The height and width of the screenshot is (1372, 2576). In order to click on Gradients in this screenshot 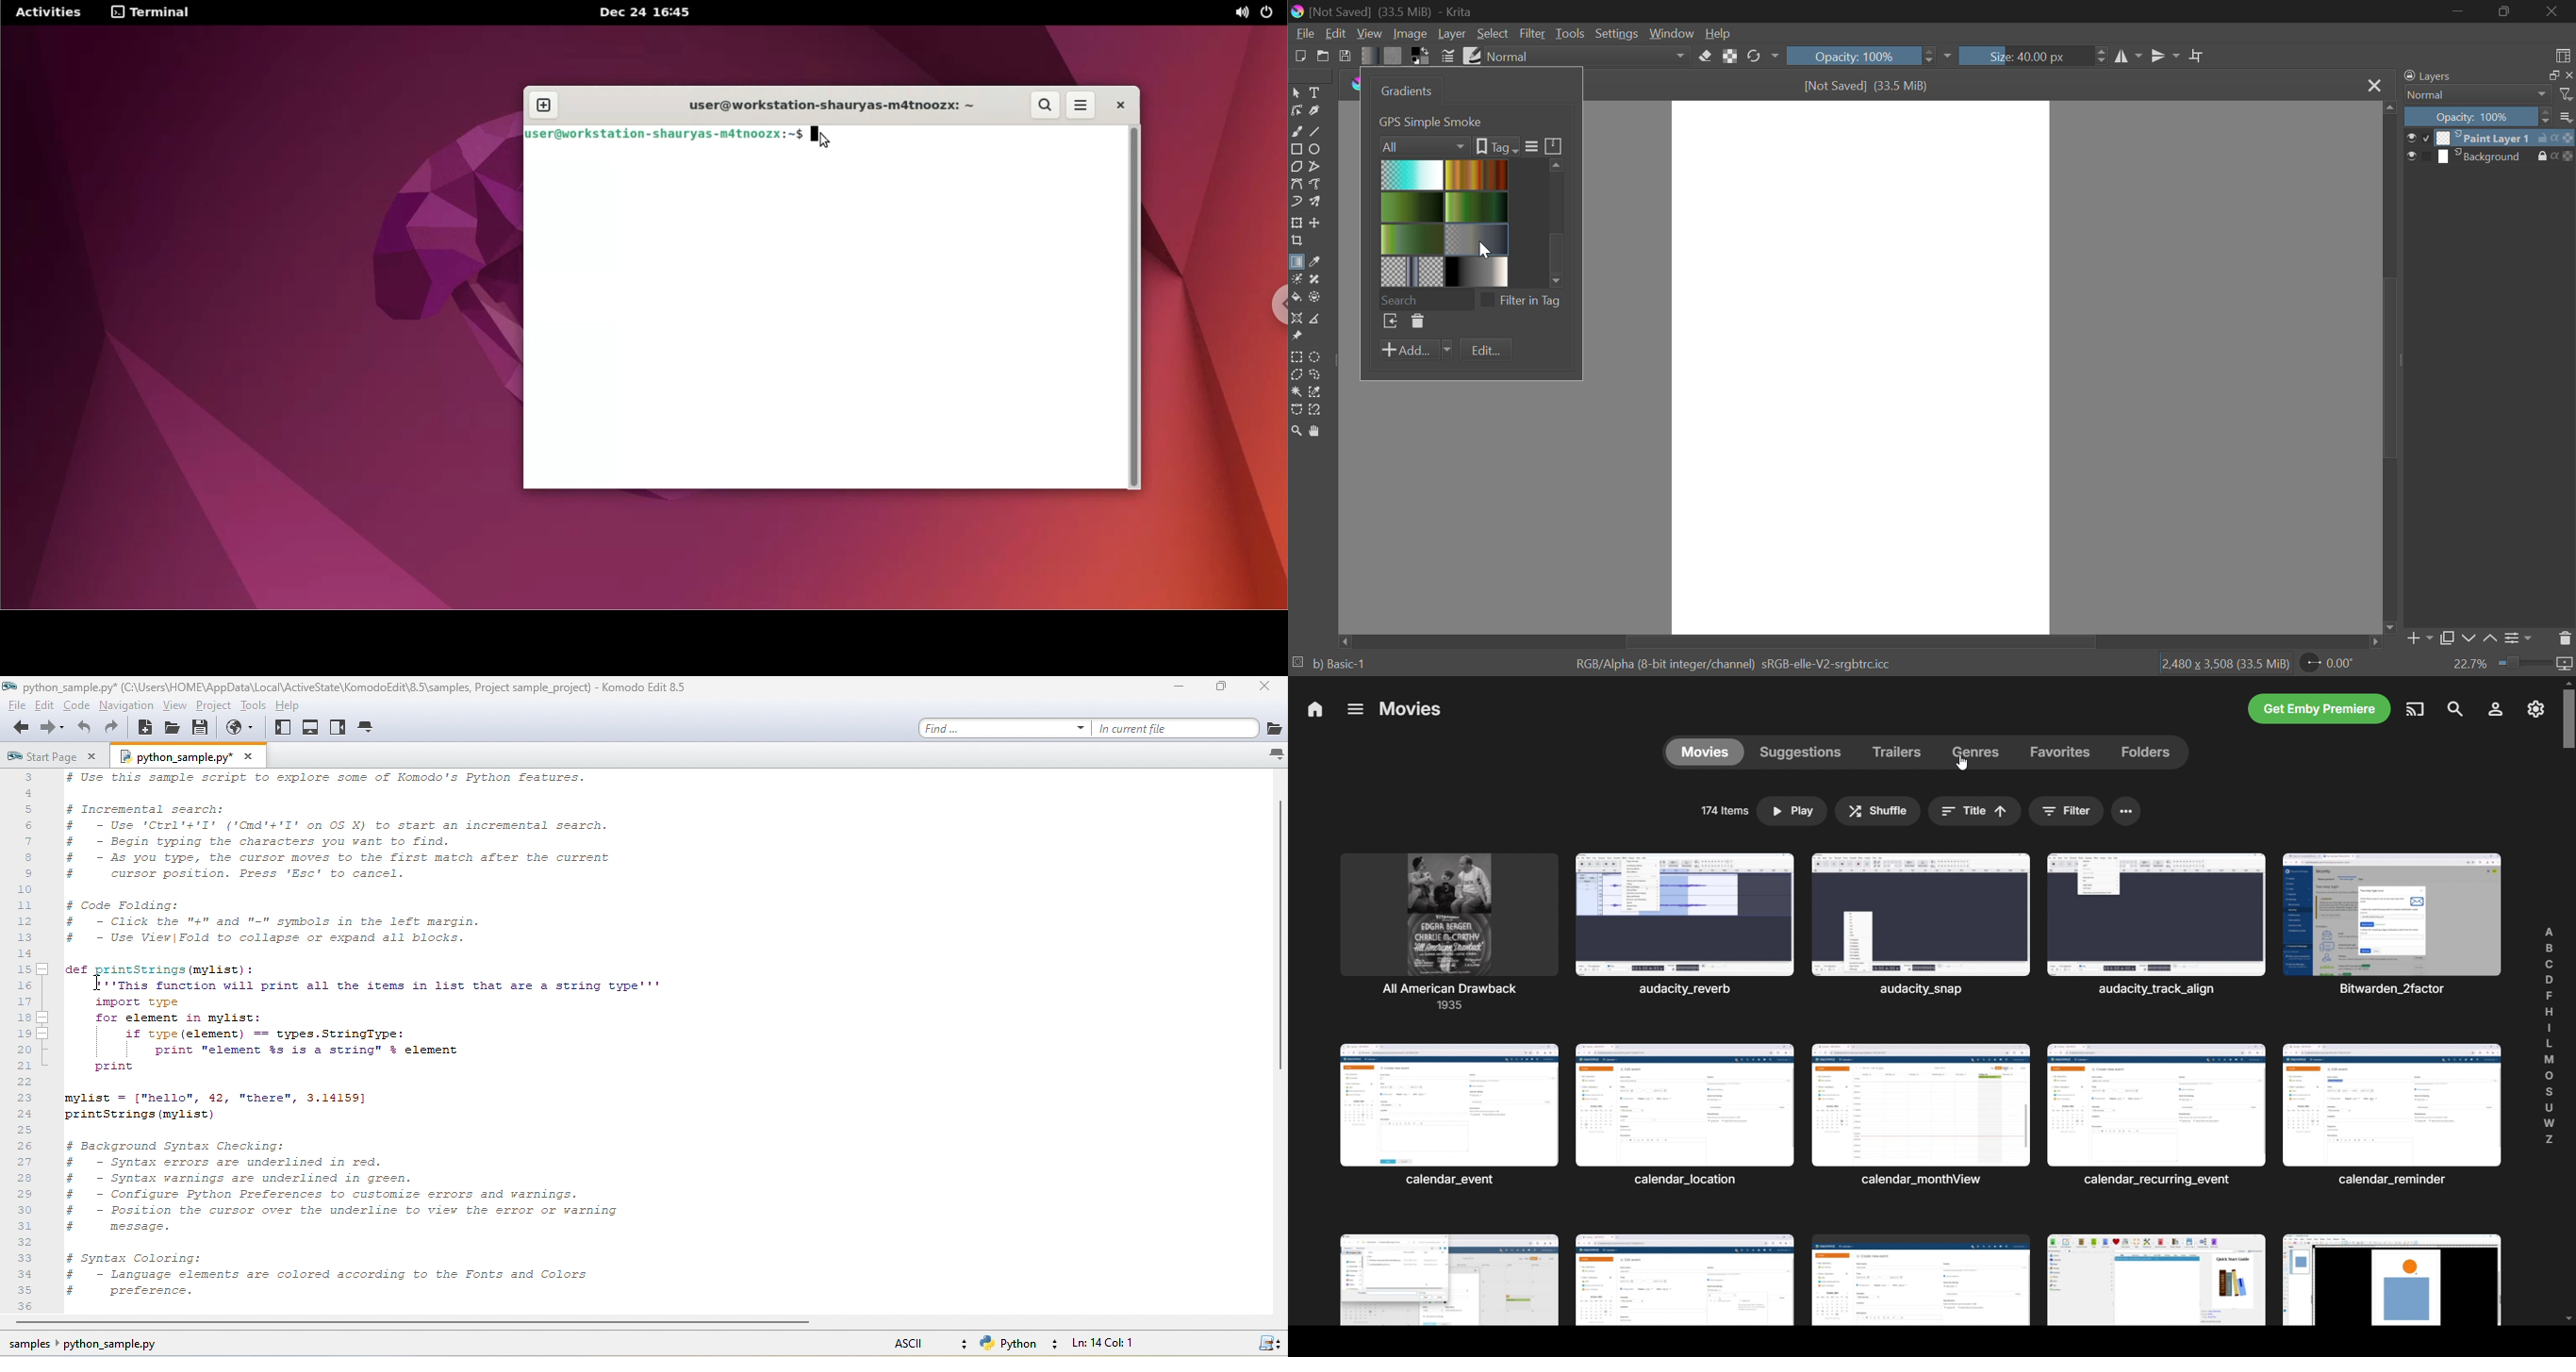, I will do `click(1404, 91)`.